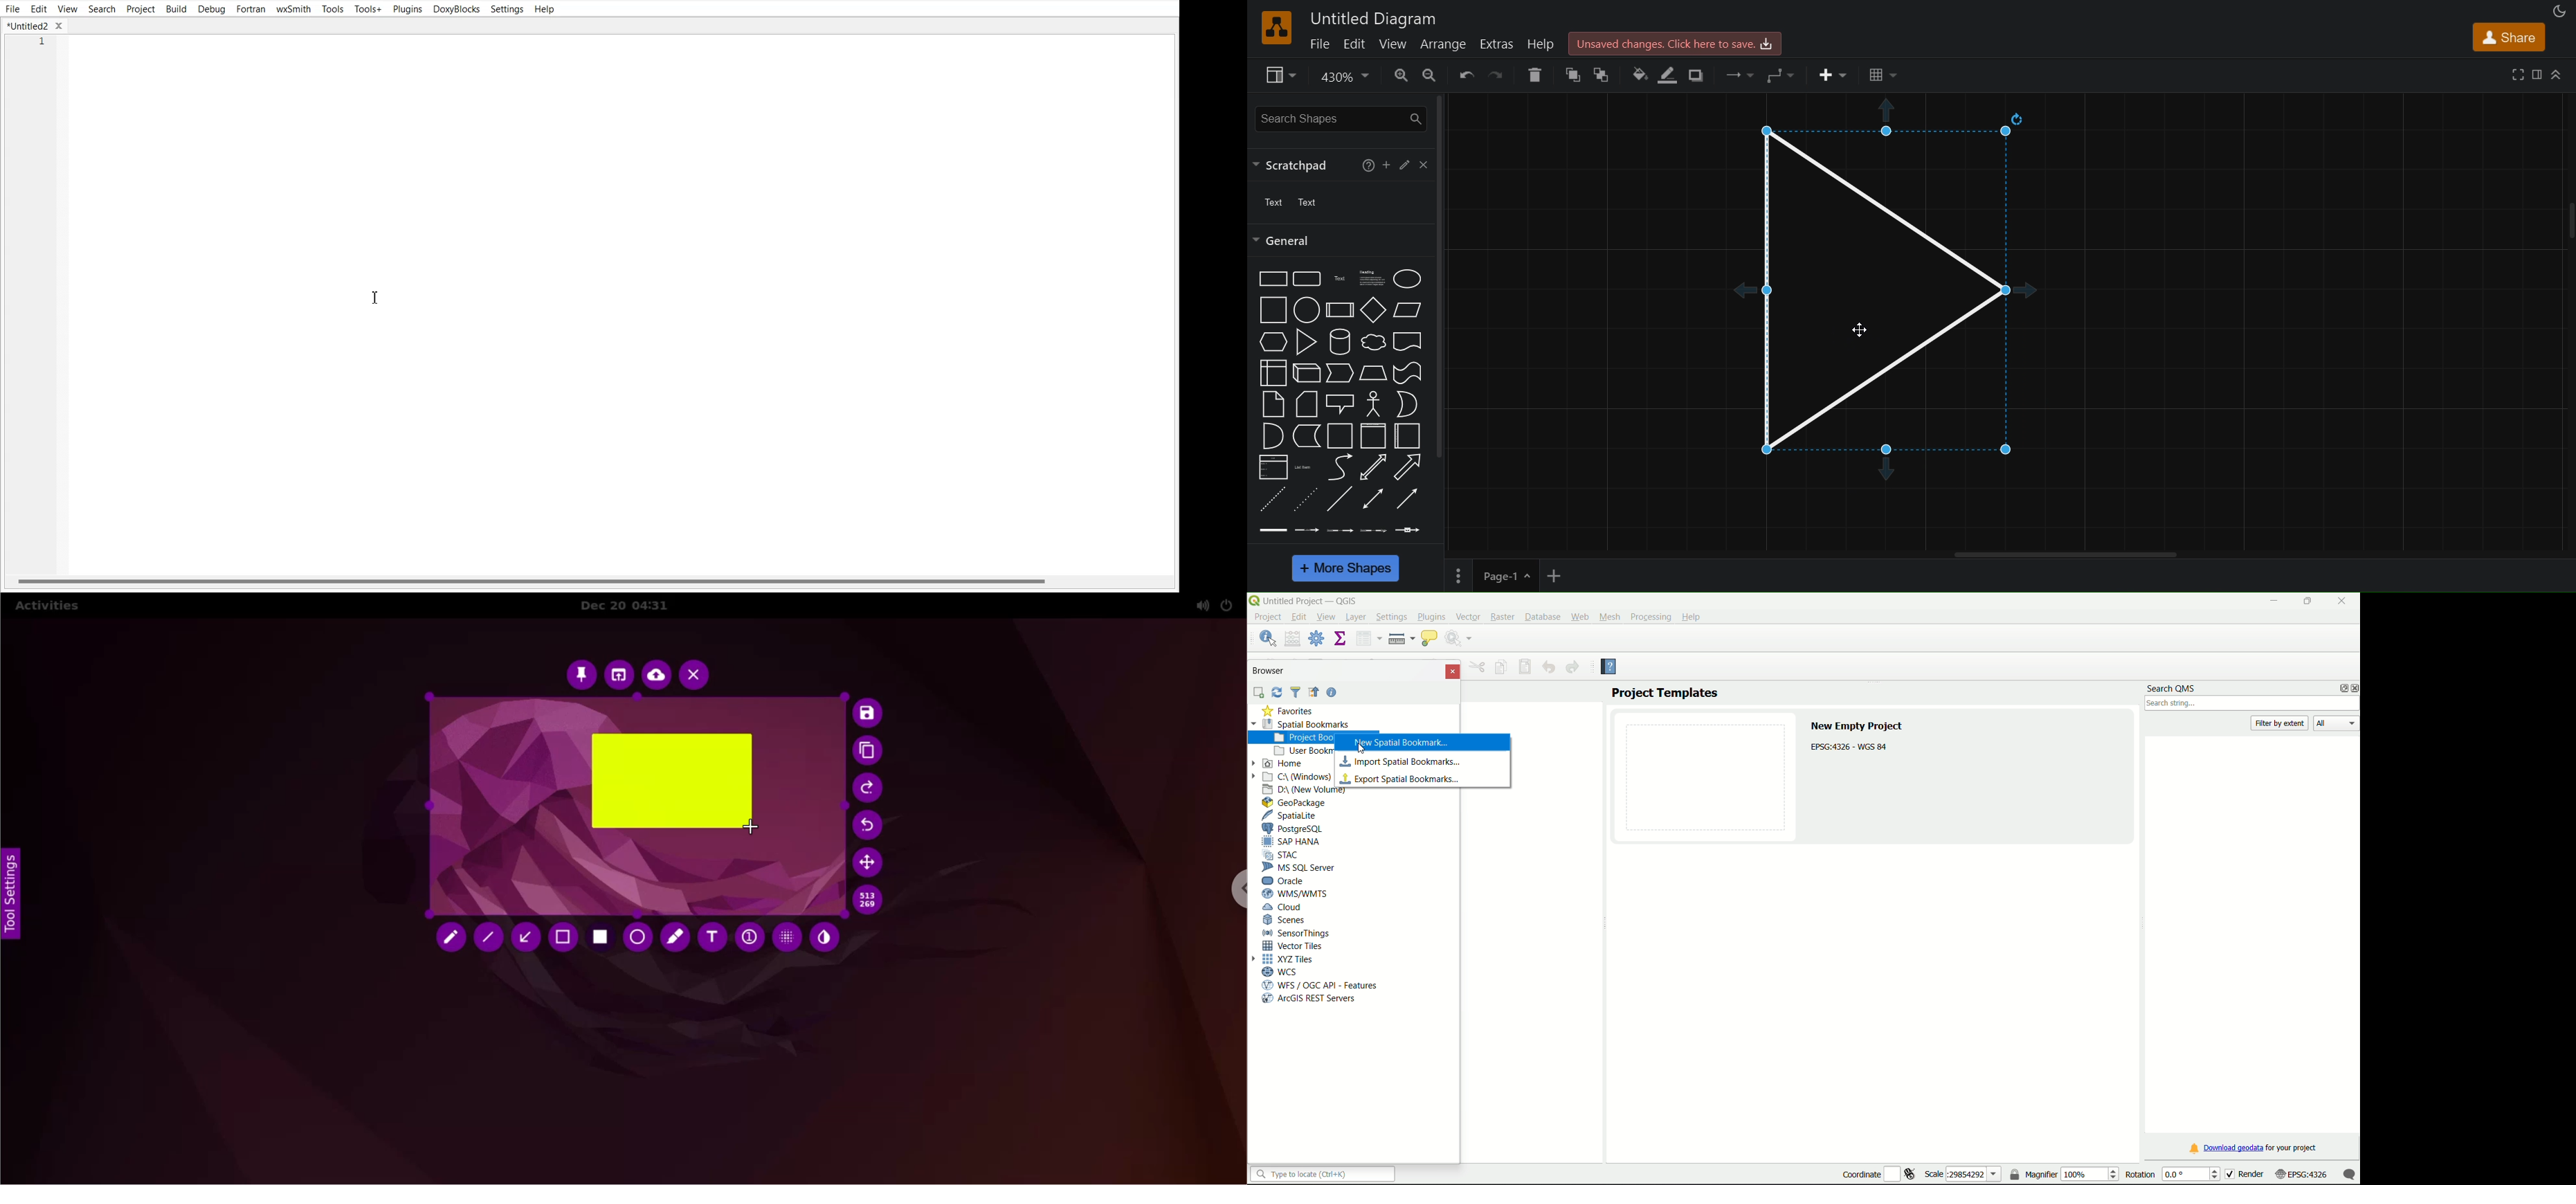  Describe the element at coordinates (2511, 36) in the screenshot. I see `share` at that location.